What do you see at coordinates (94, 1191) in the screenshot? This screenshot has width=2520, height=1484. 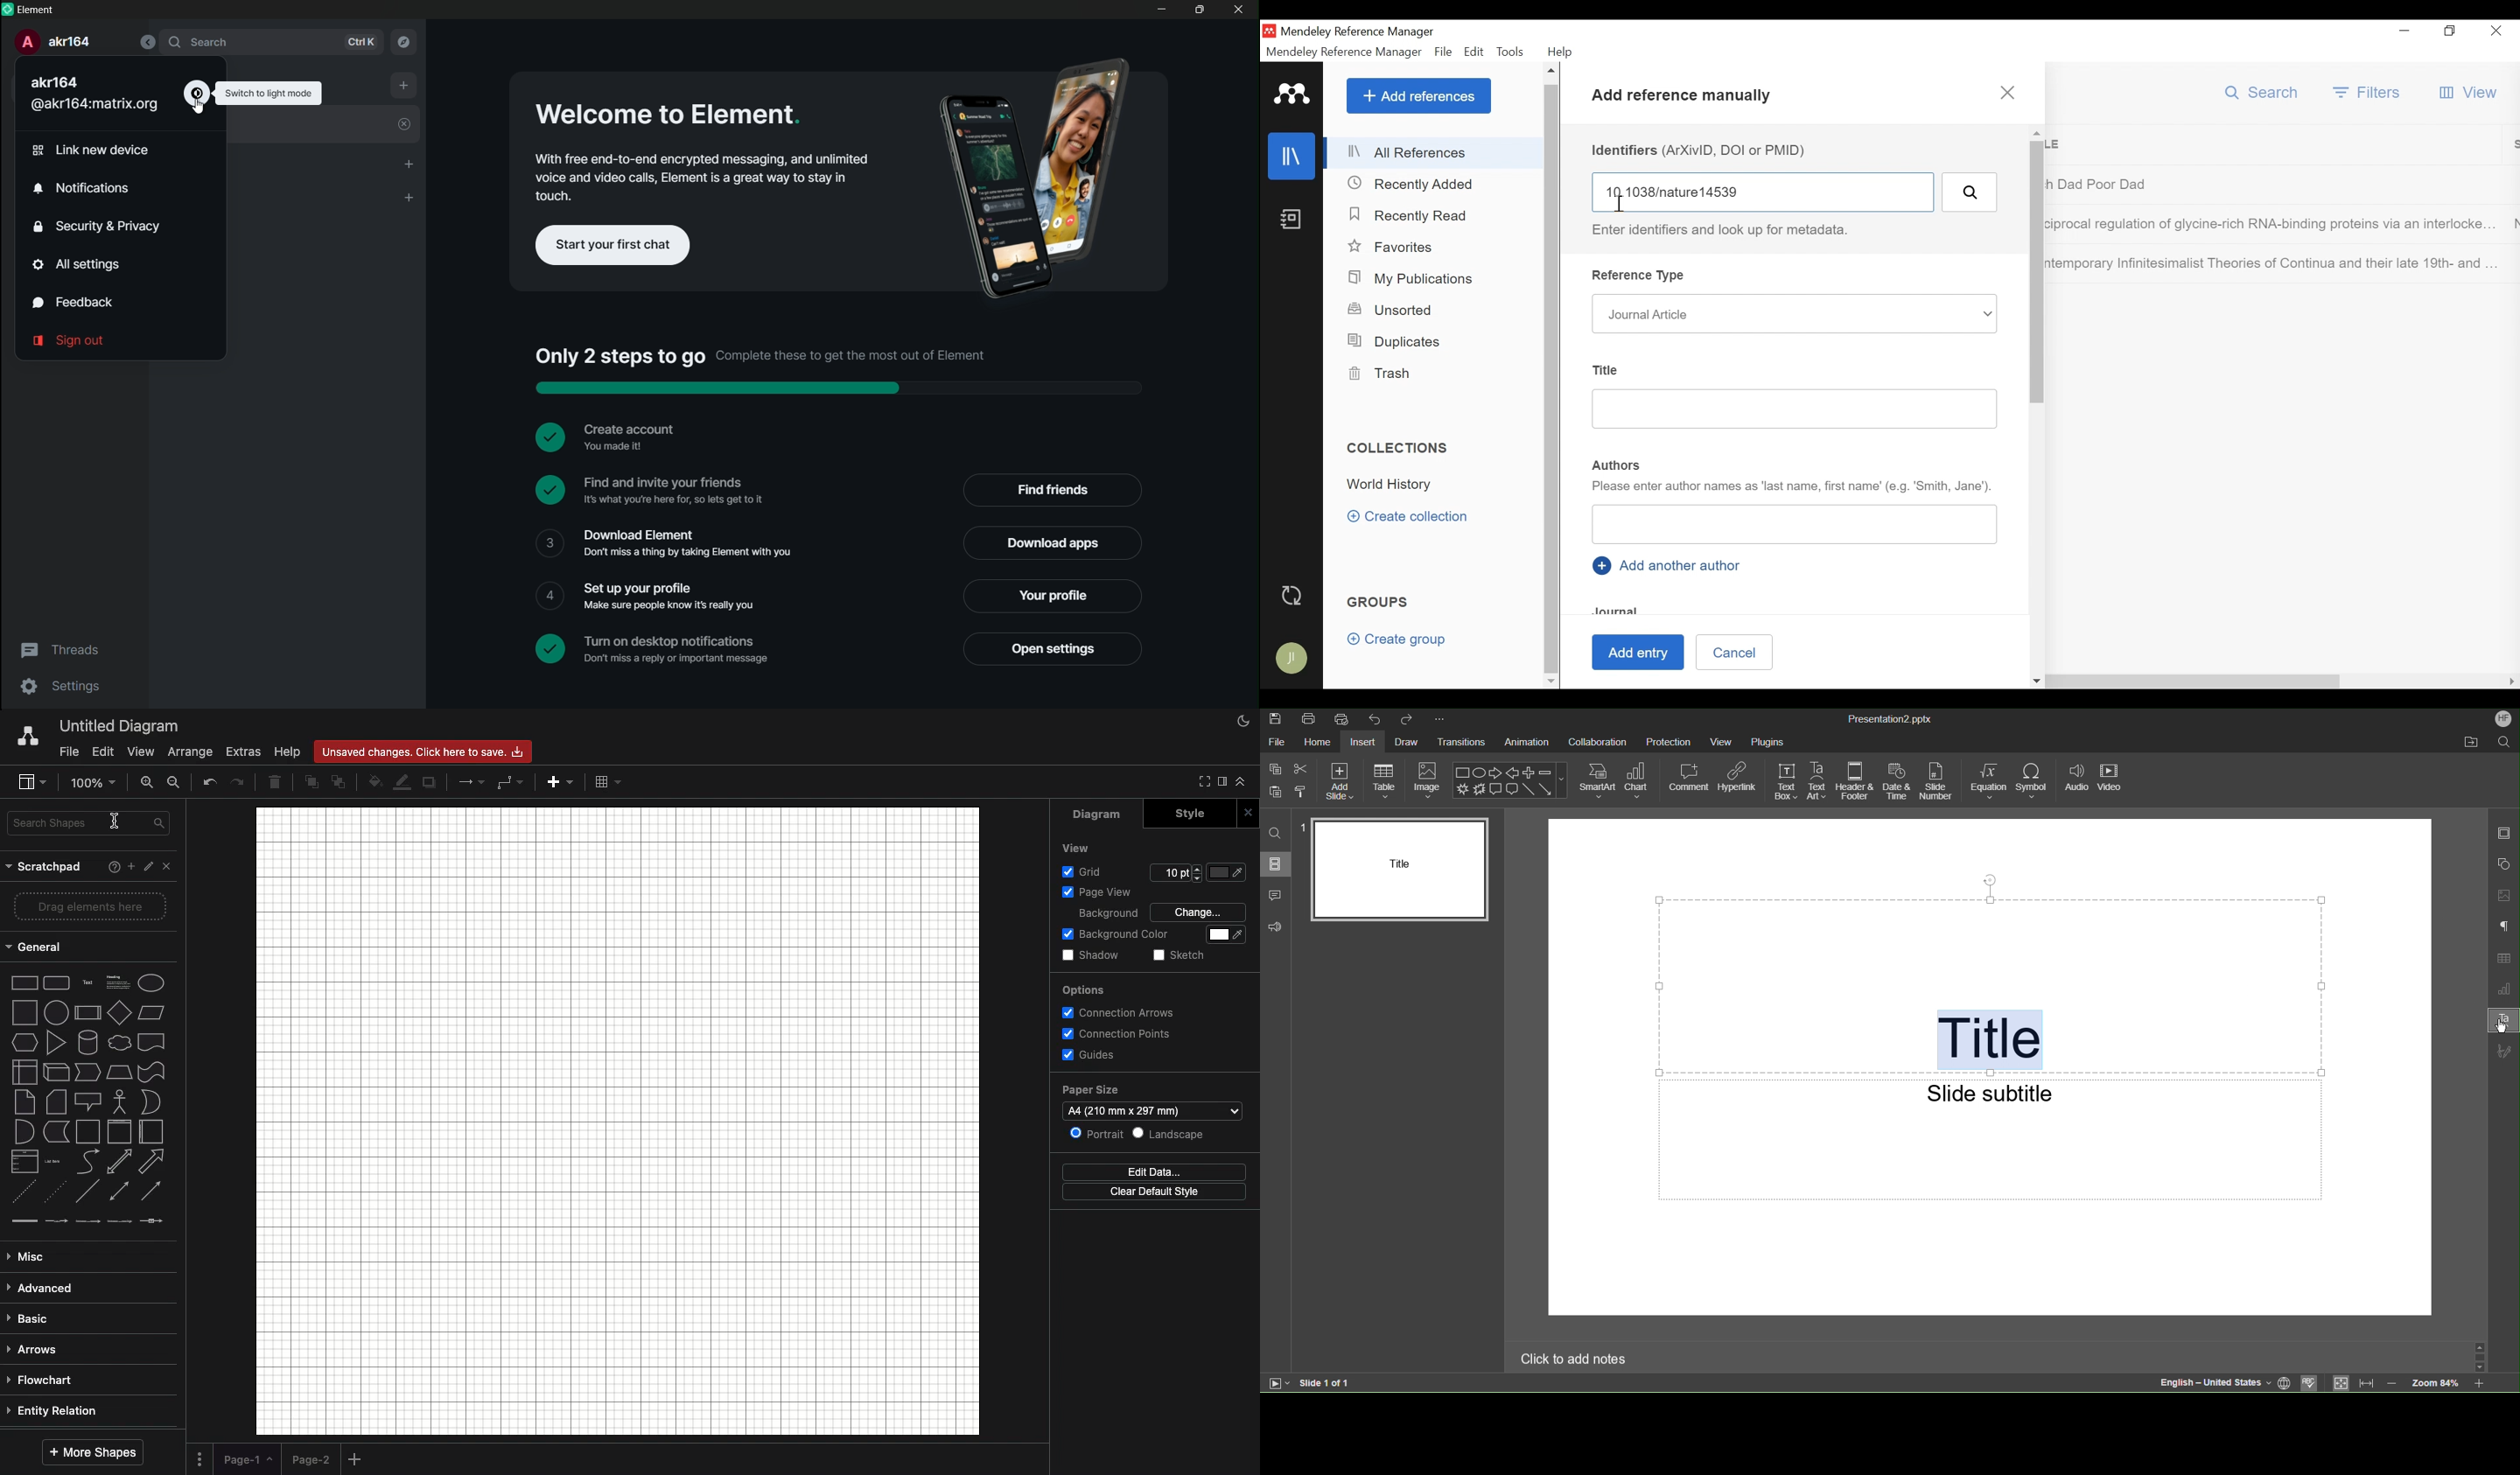 I see `type of arrow` at bounding box center [94, 1191].